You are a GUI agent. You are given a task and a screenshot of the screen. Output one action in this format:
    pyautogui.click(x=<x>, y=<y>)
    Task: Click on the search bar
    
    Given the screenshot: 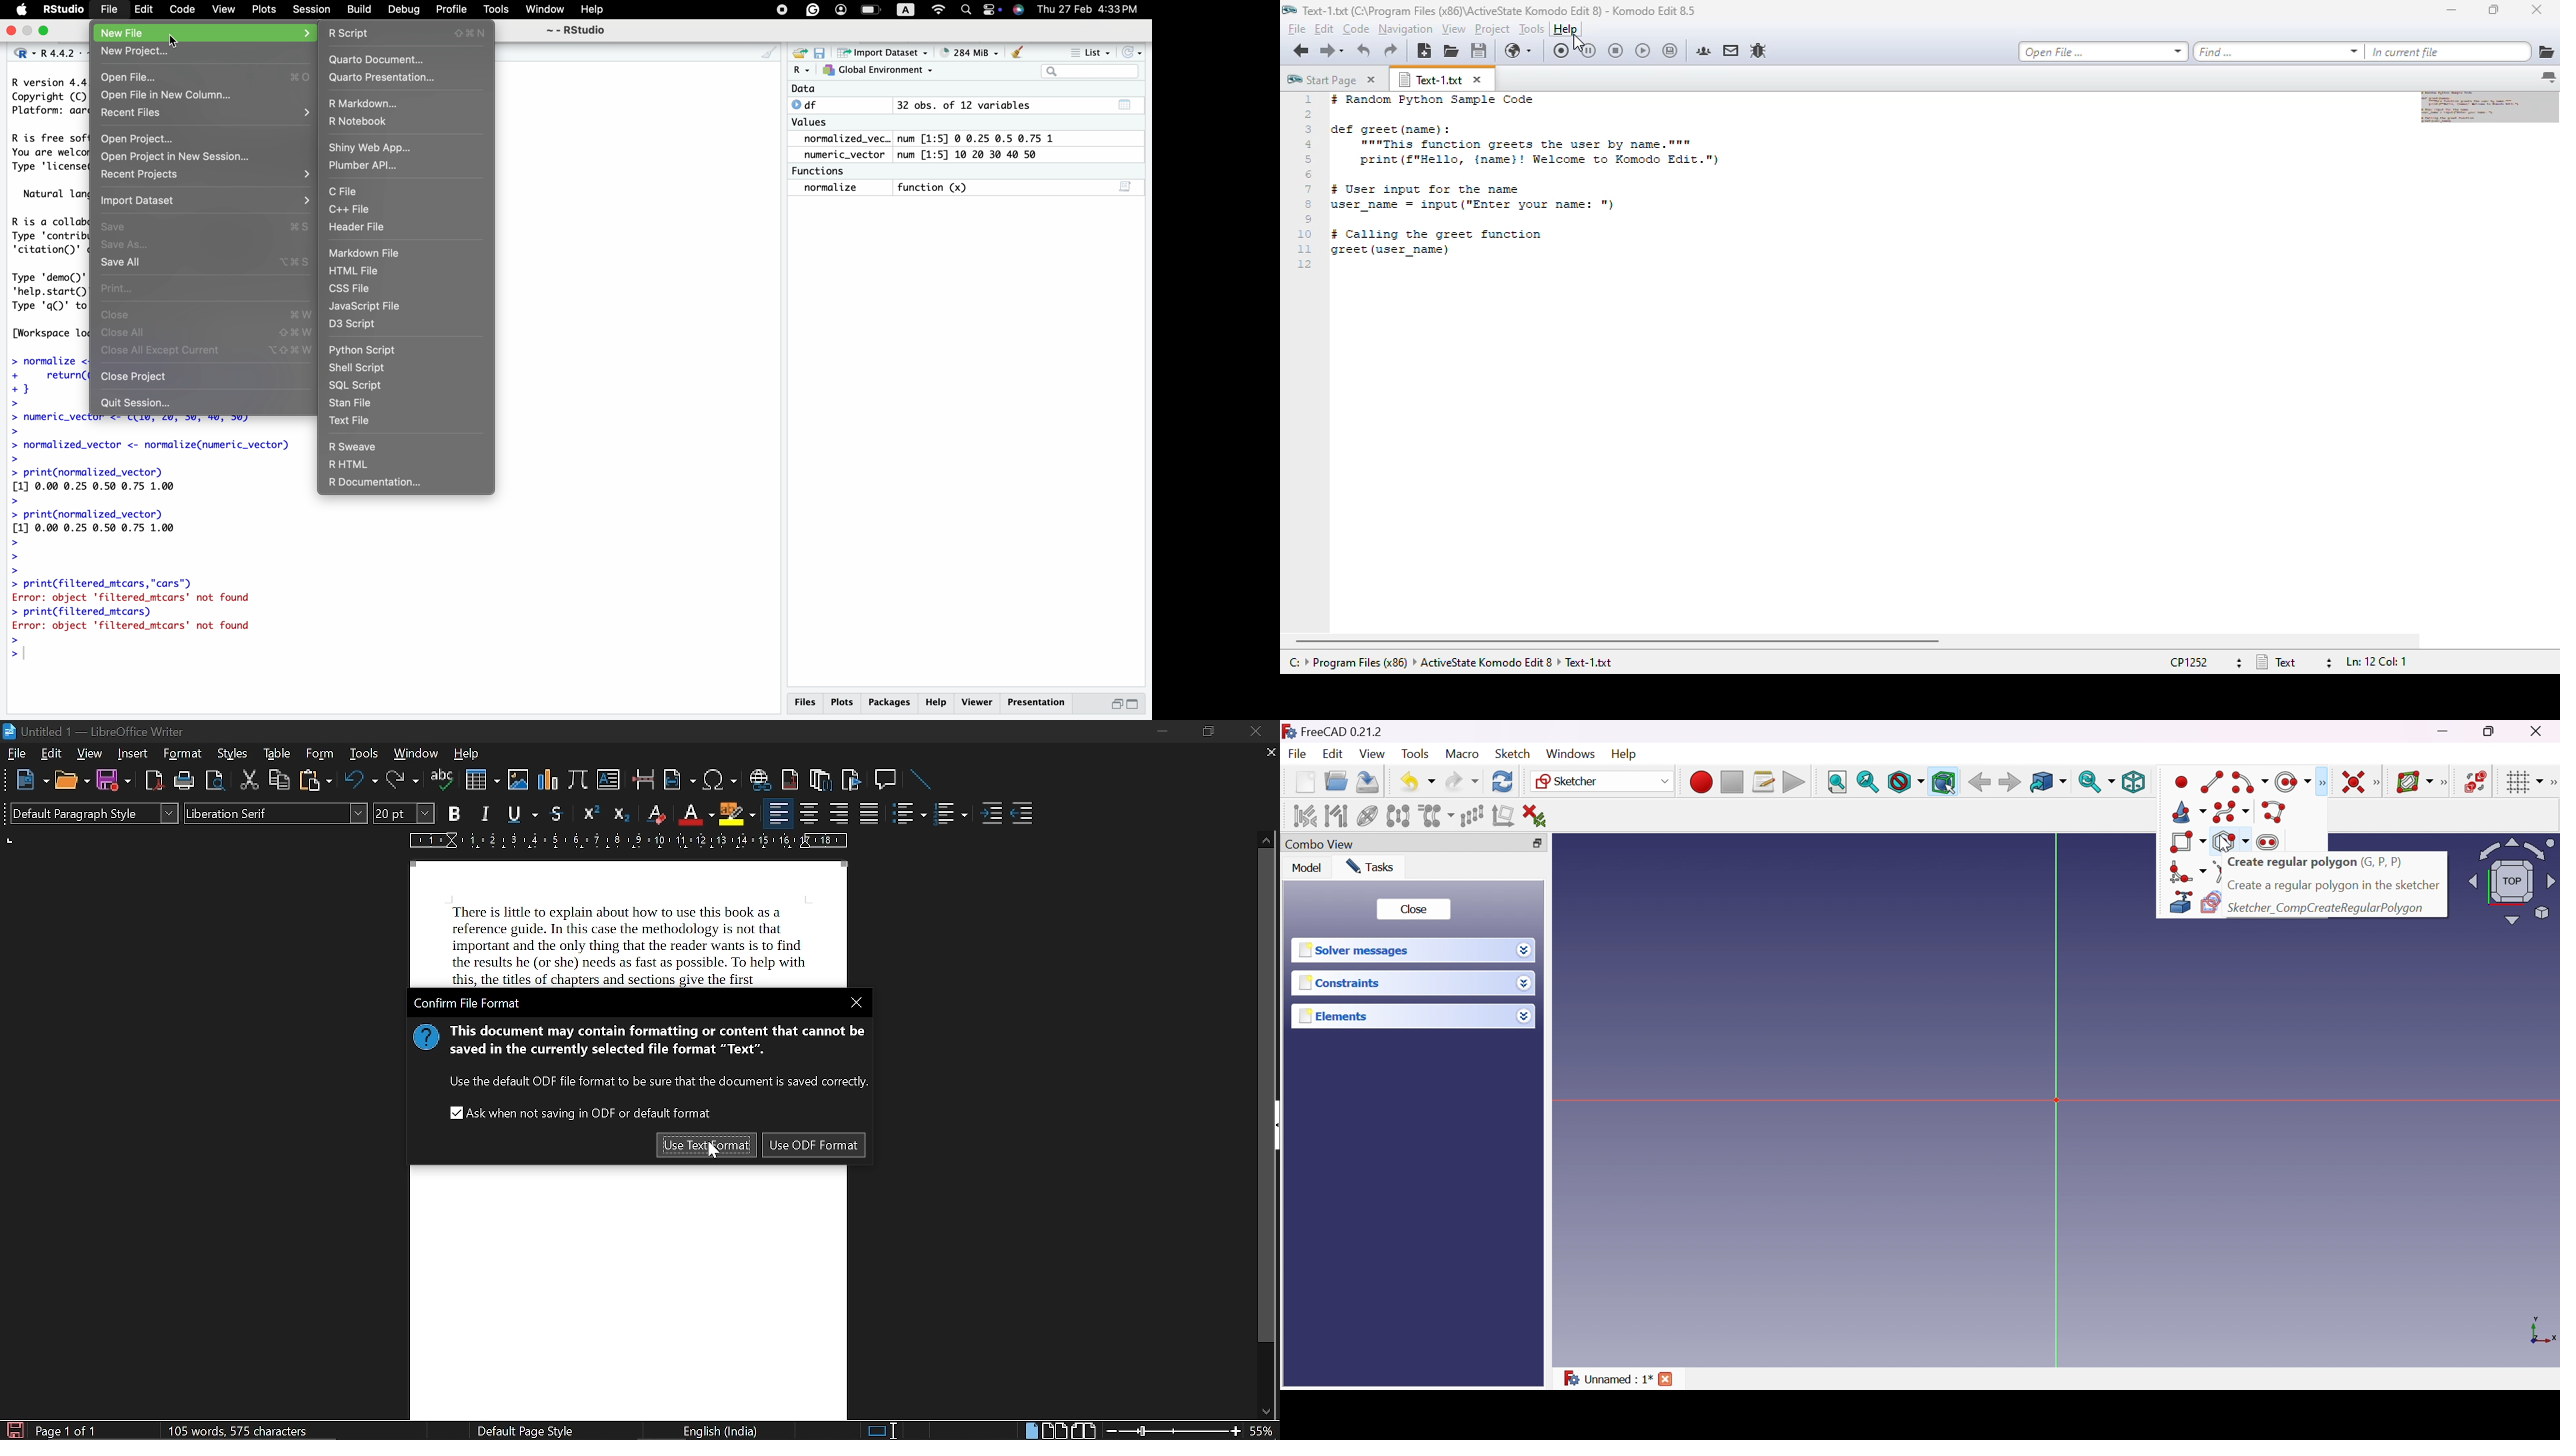 What is the action you would take?
    pyautogui.click(x=1087, y=70)
    